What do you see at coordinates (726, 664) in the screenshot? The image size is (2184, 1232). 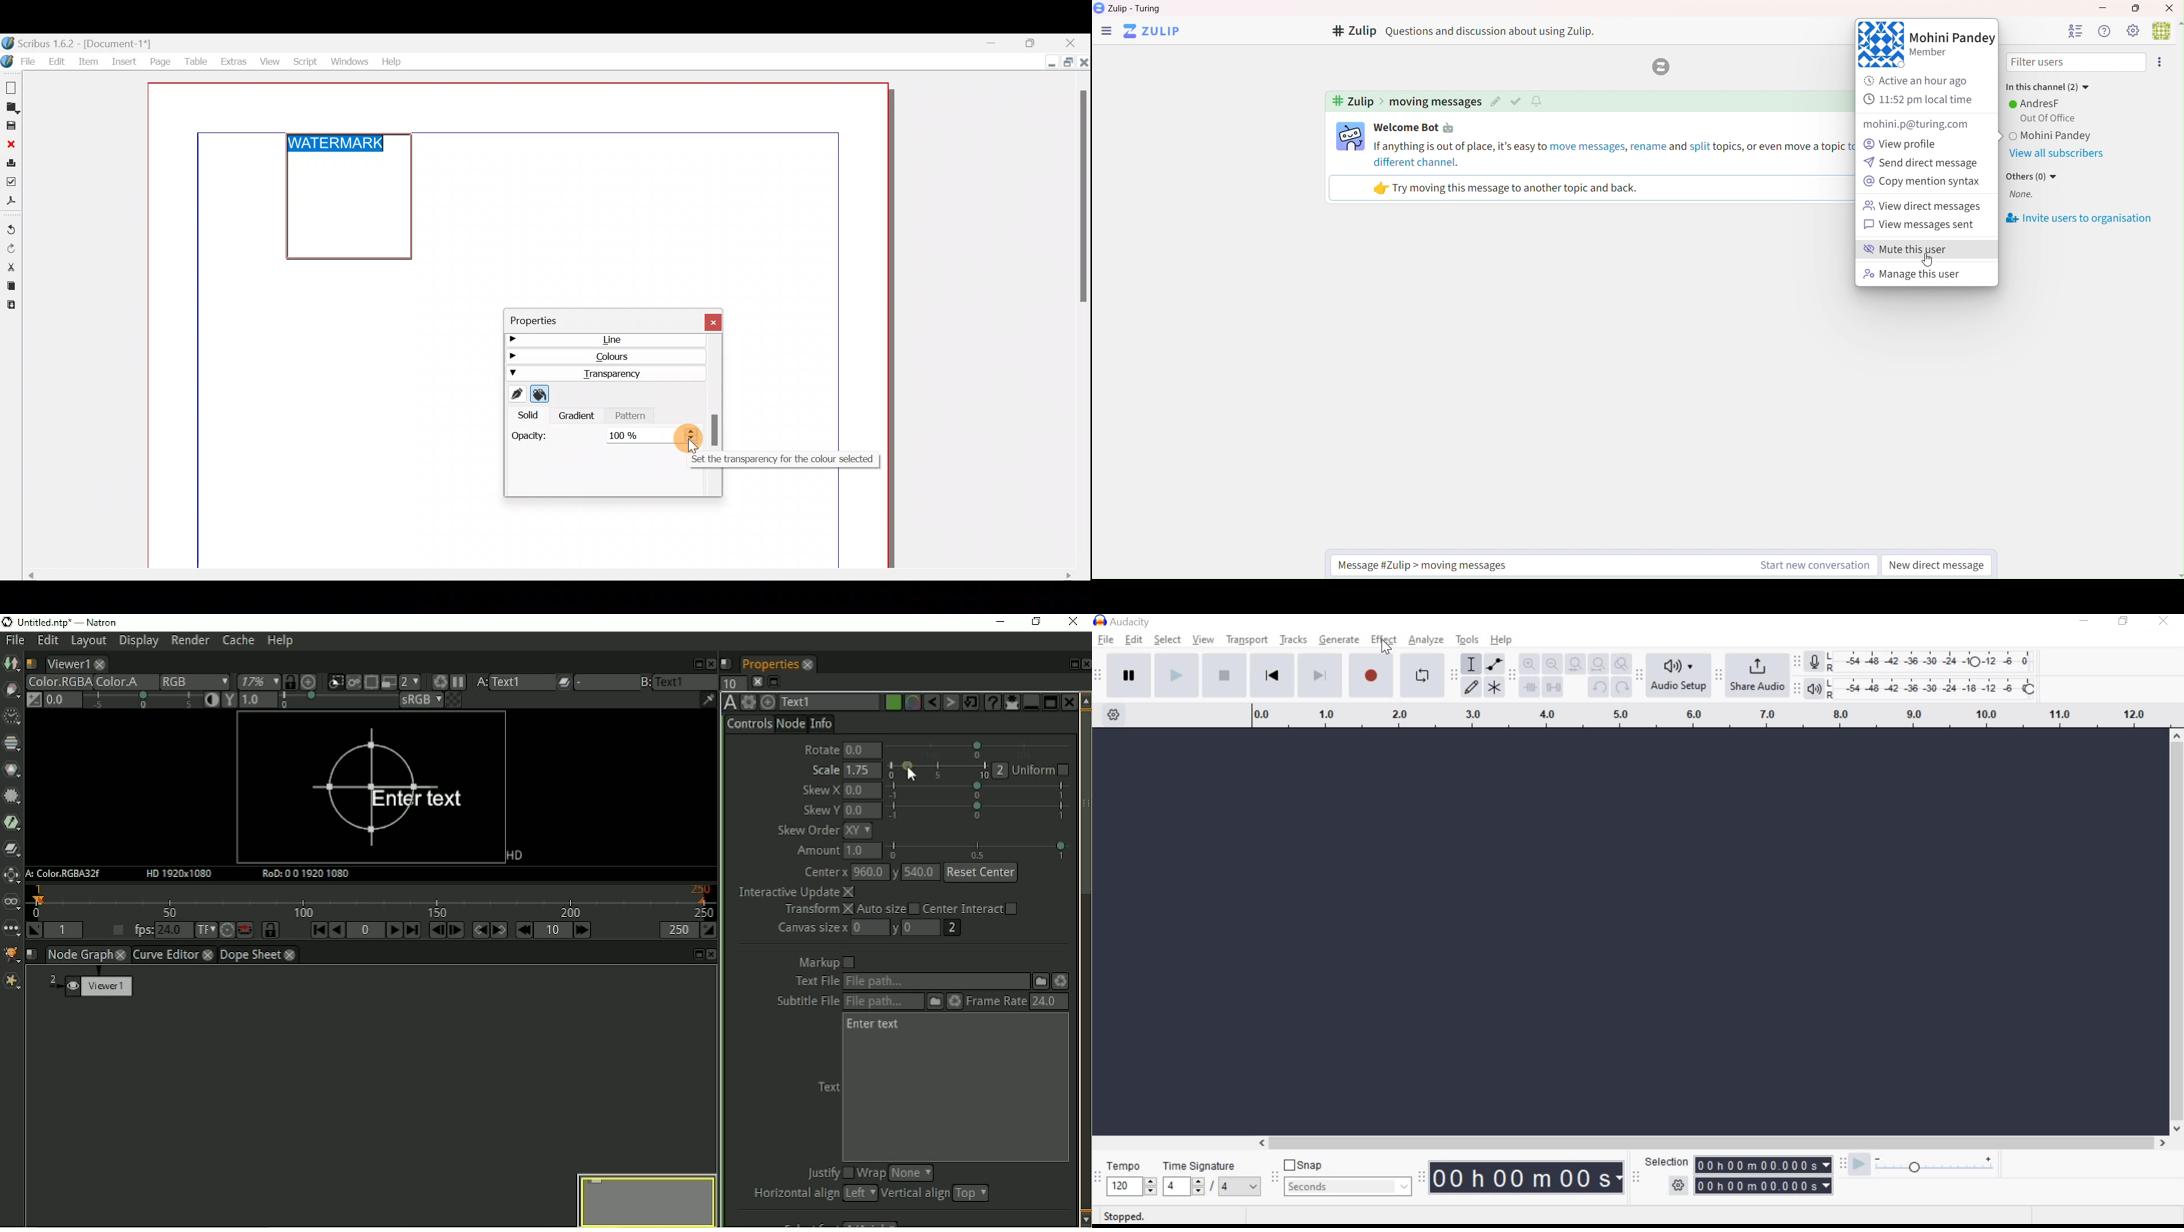 I see `Script name` at bounding box center [726, 664].